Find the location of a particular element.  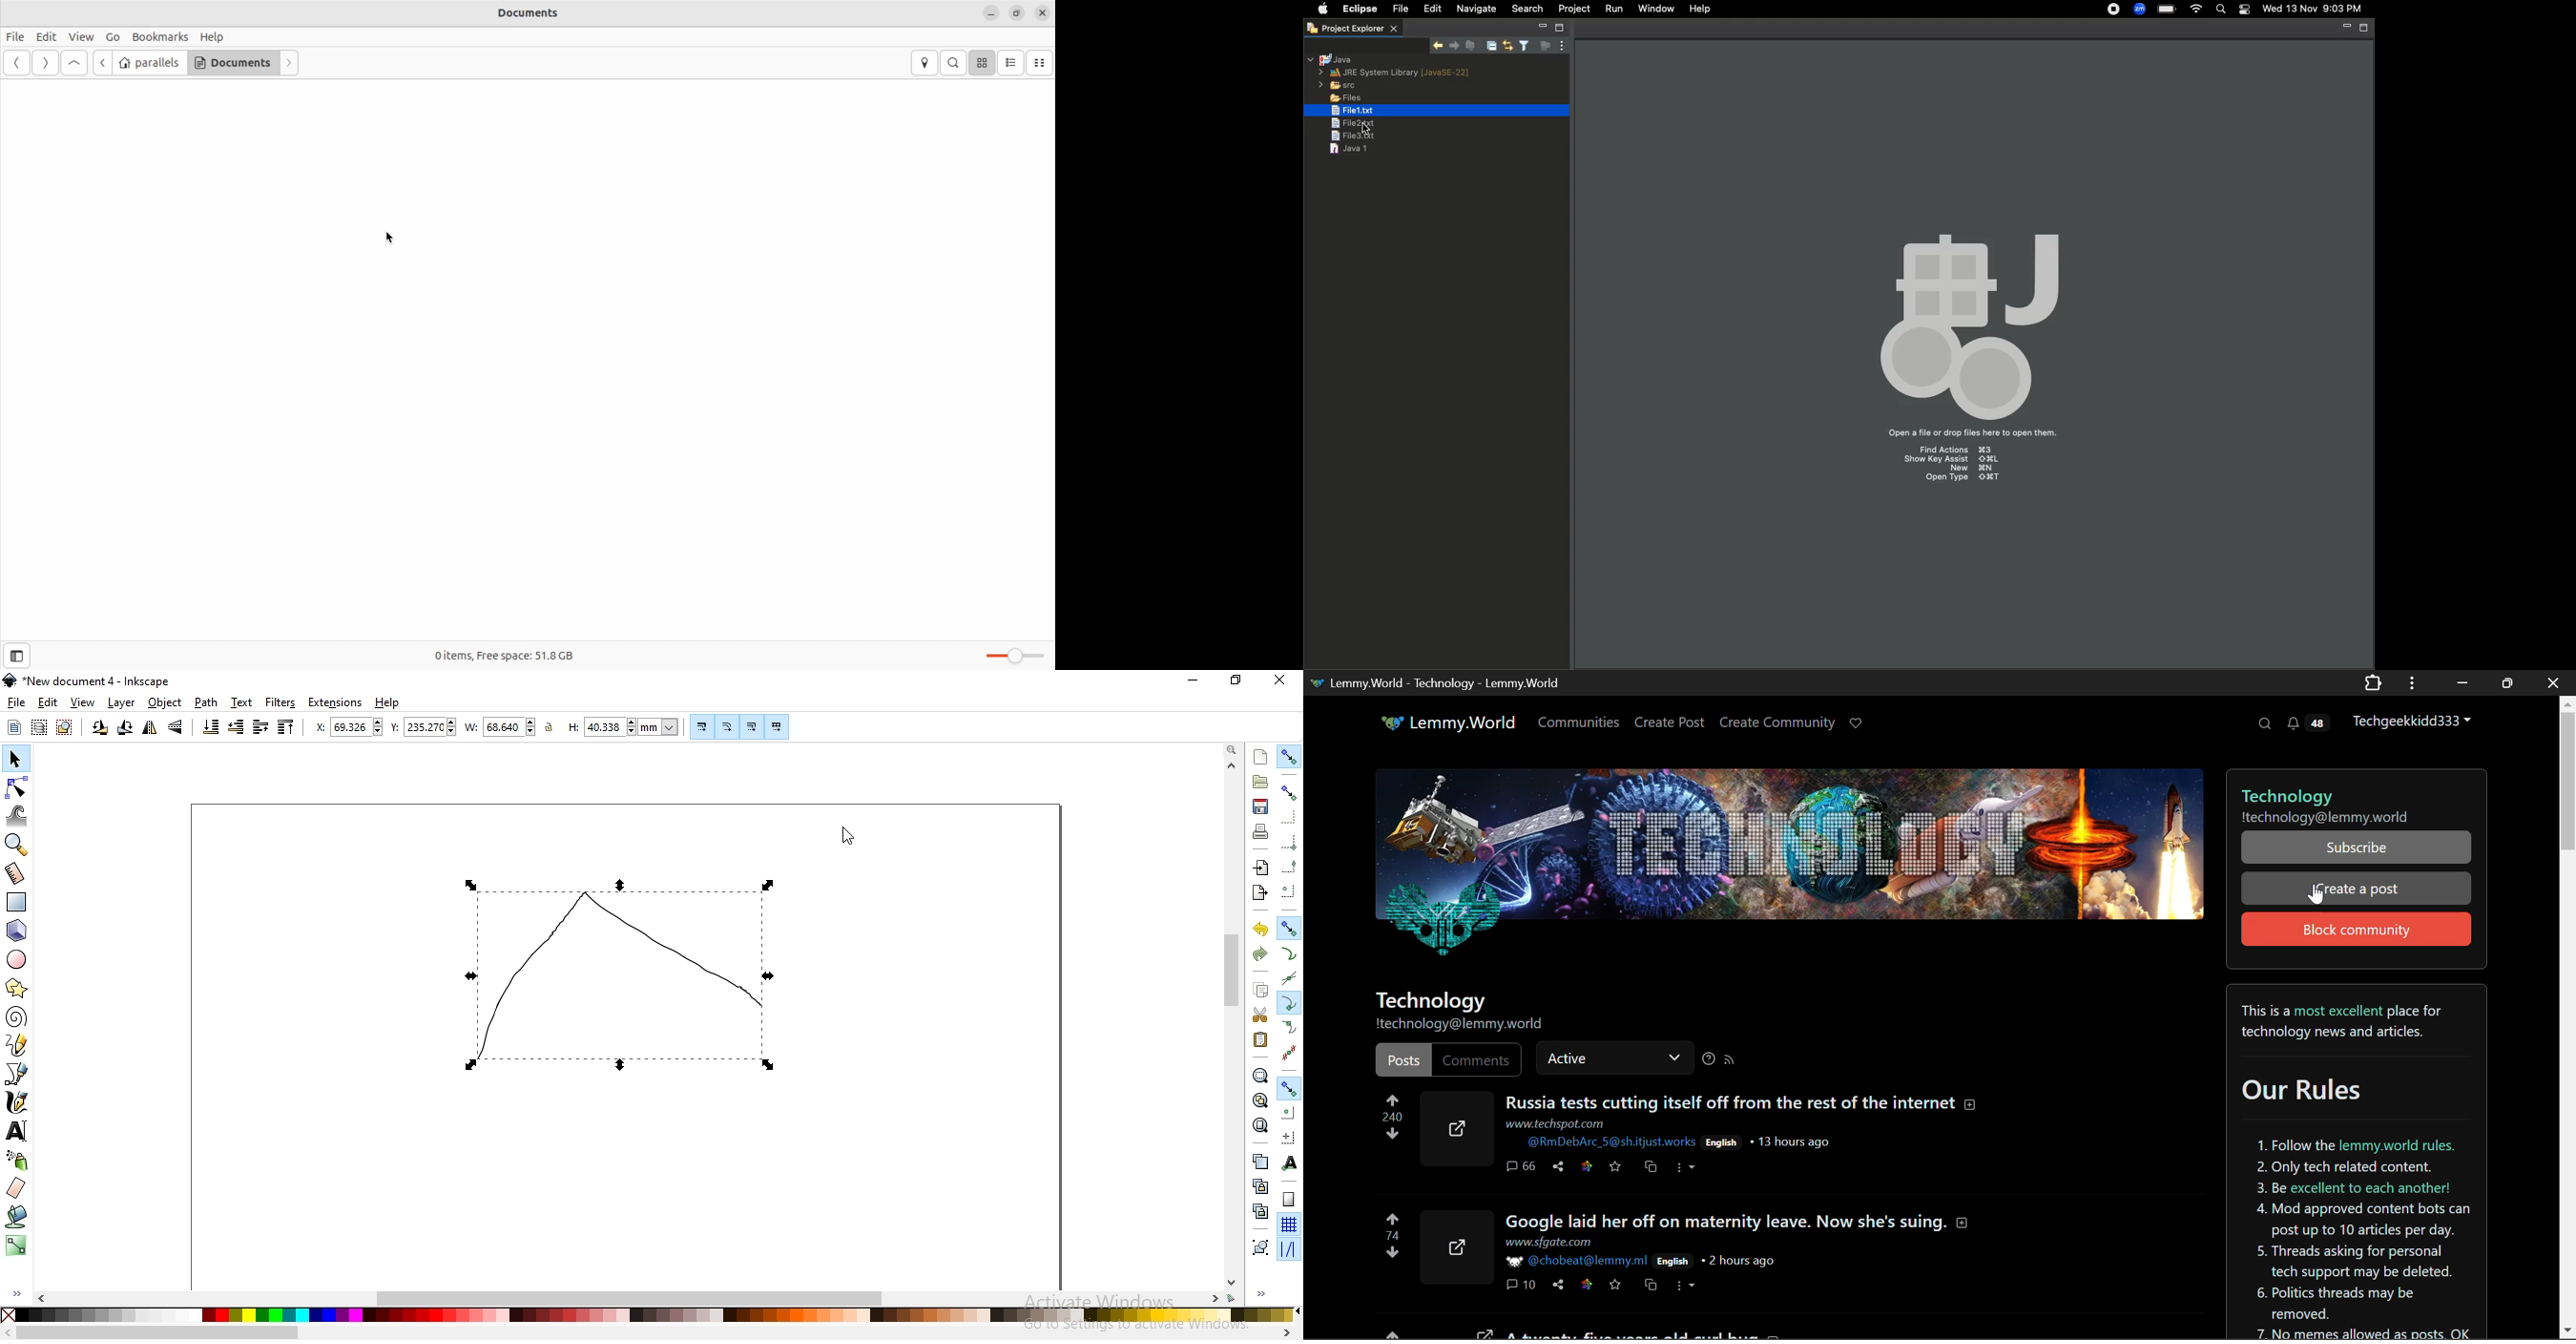

scrollbar is located at coordinates (1234, 973).